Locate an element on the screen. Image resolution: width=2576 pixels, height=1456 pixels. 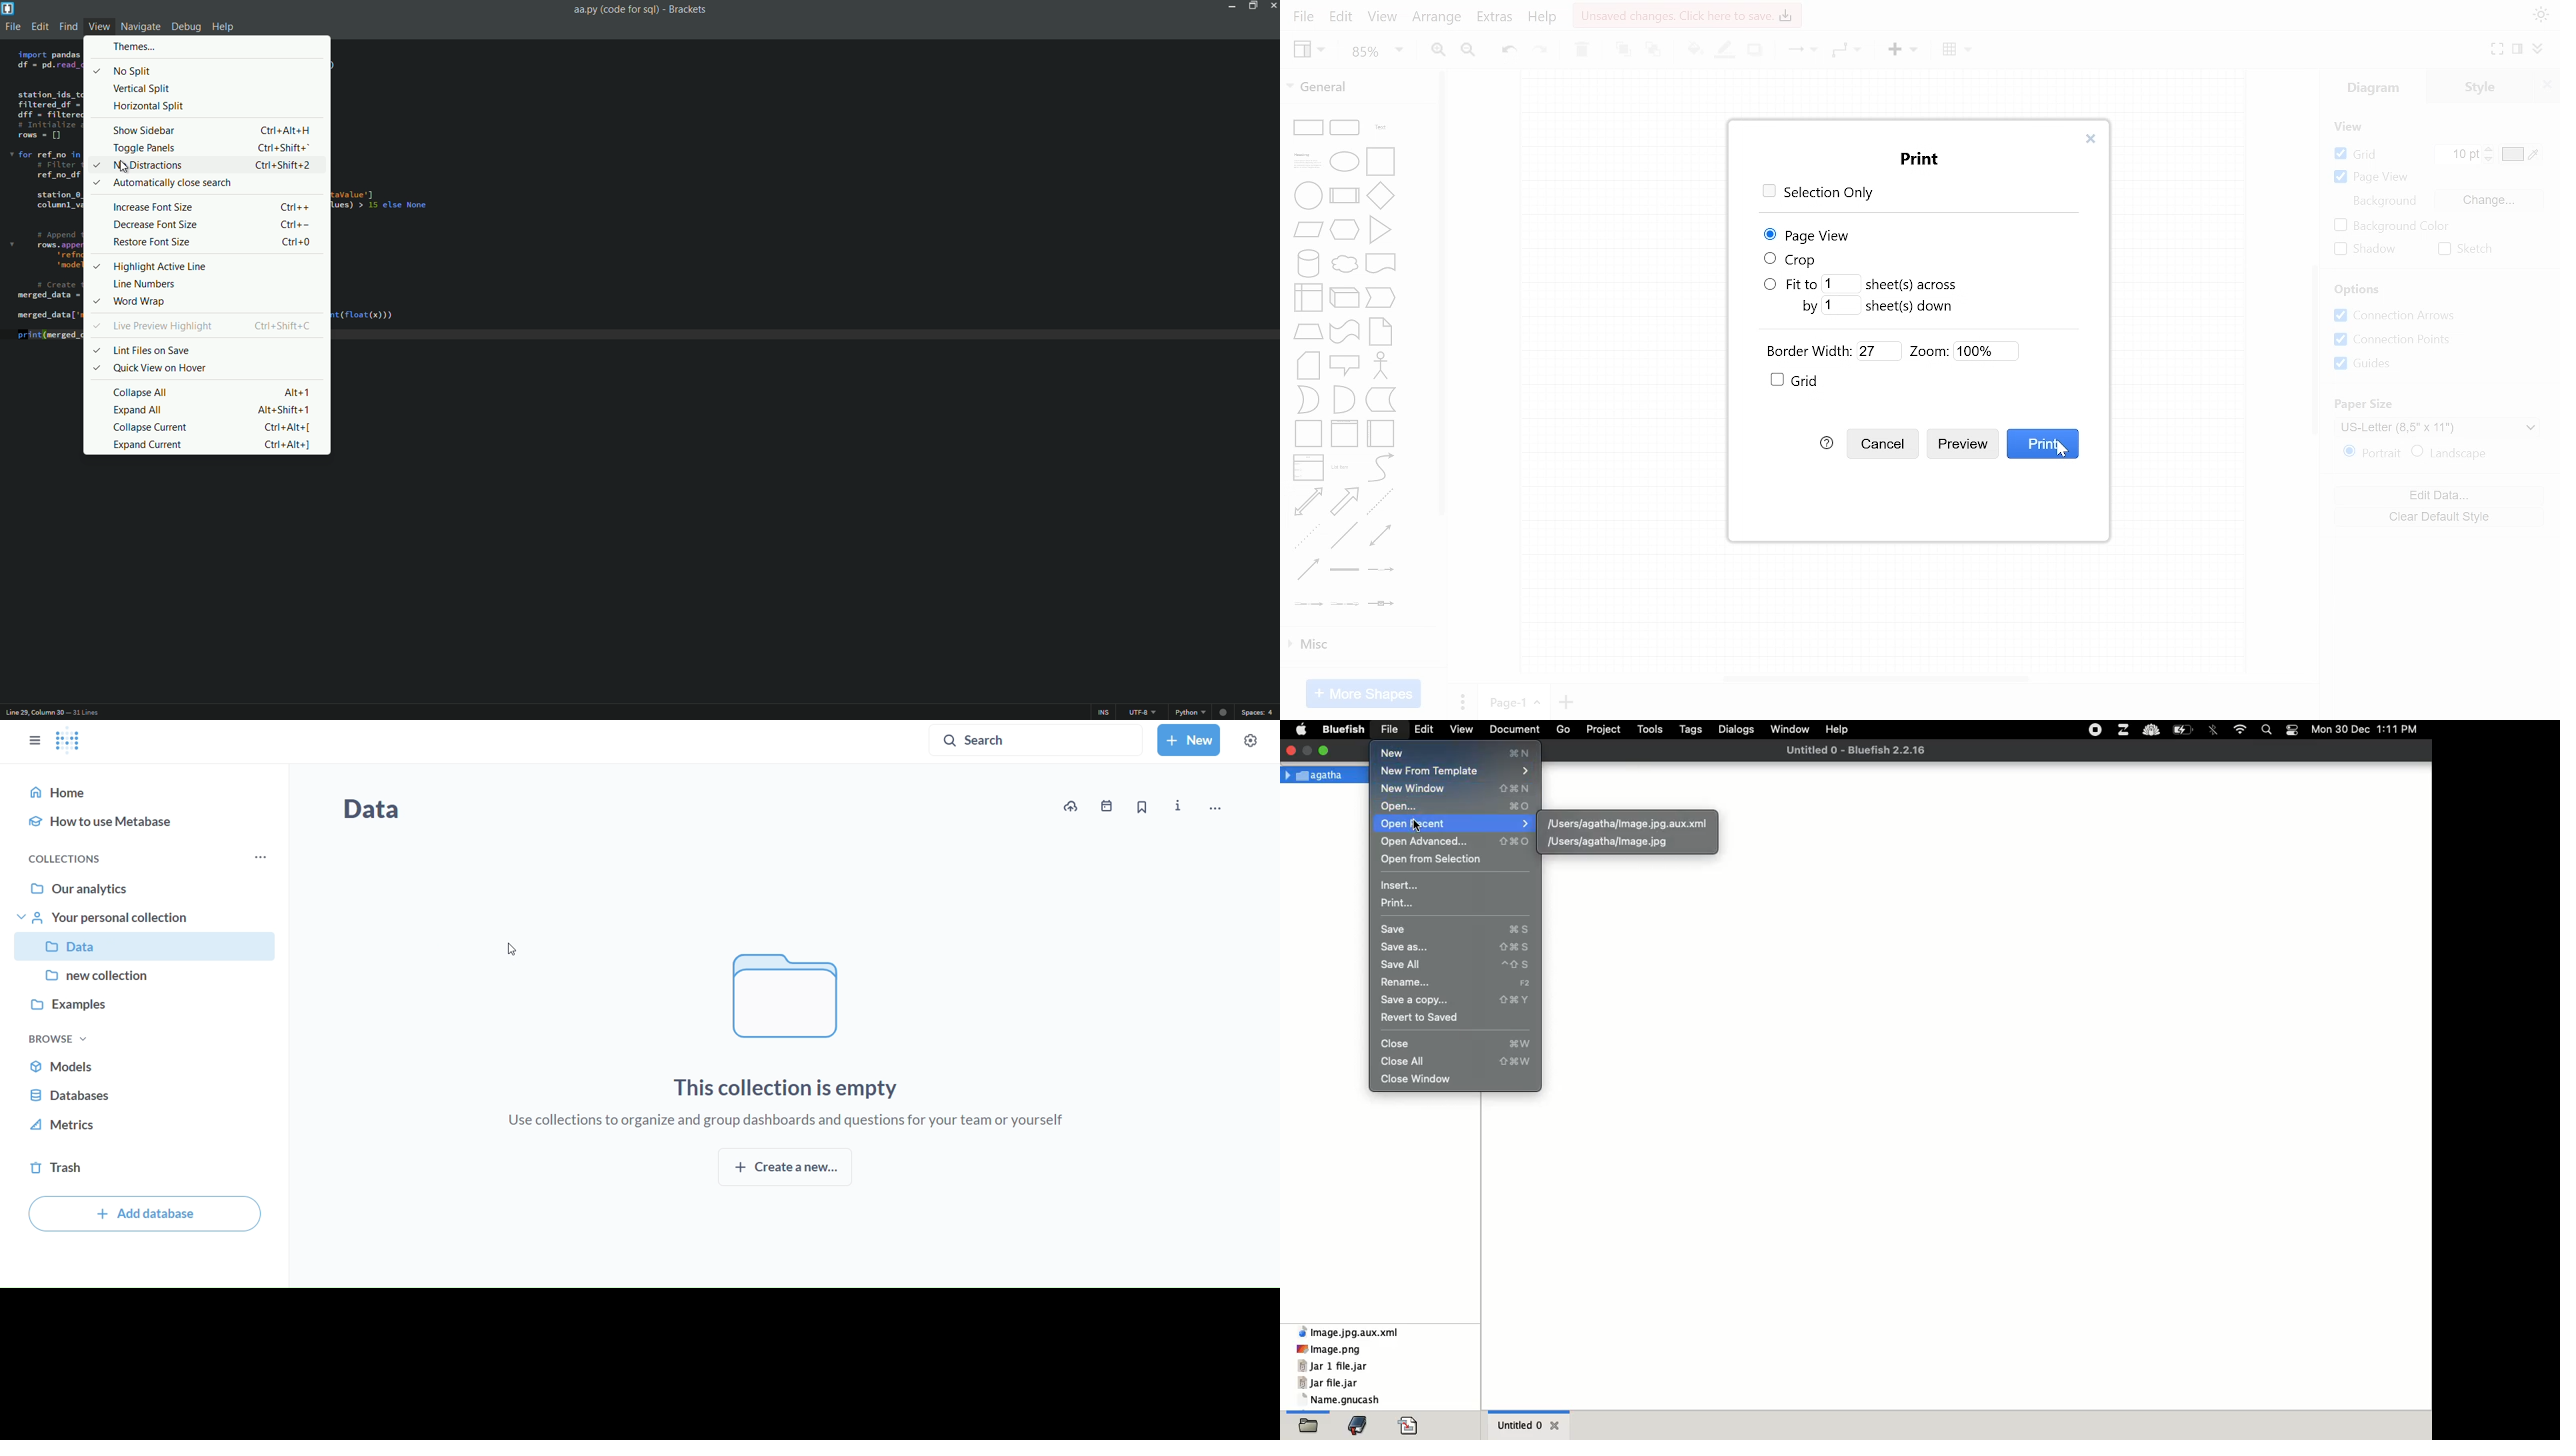
cursor position is located at coordinates (33, 712).